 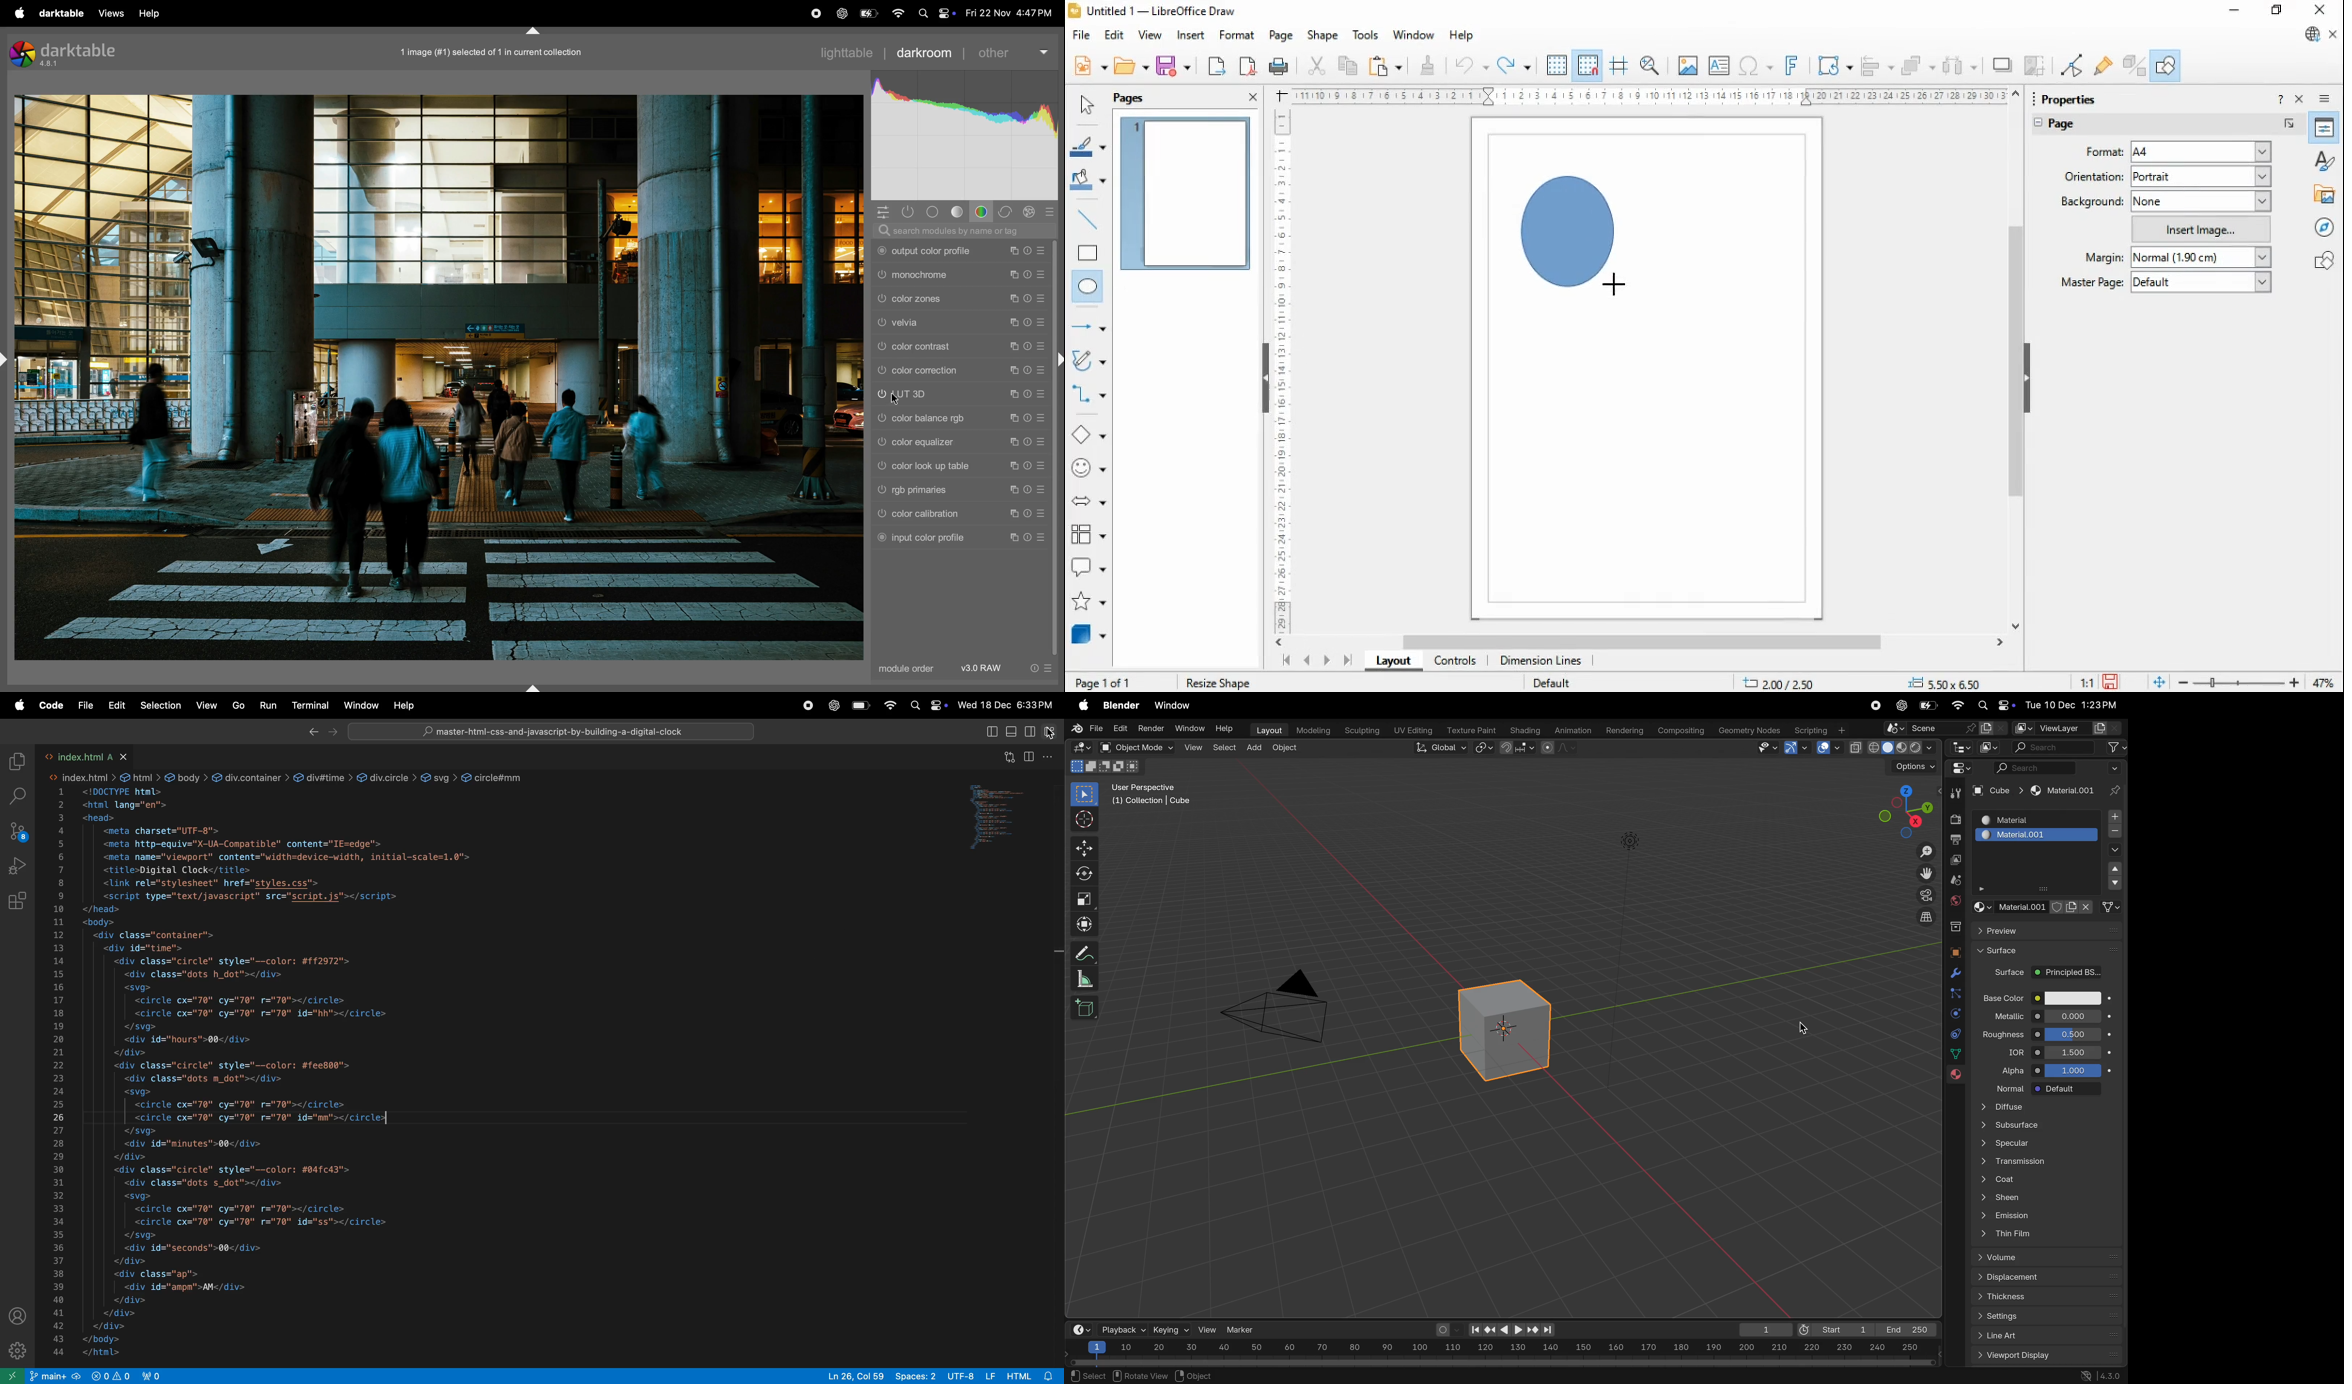 I want to click on spaces: 2, so click(x=913, y=1377).